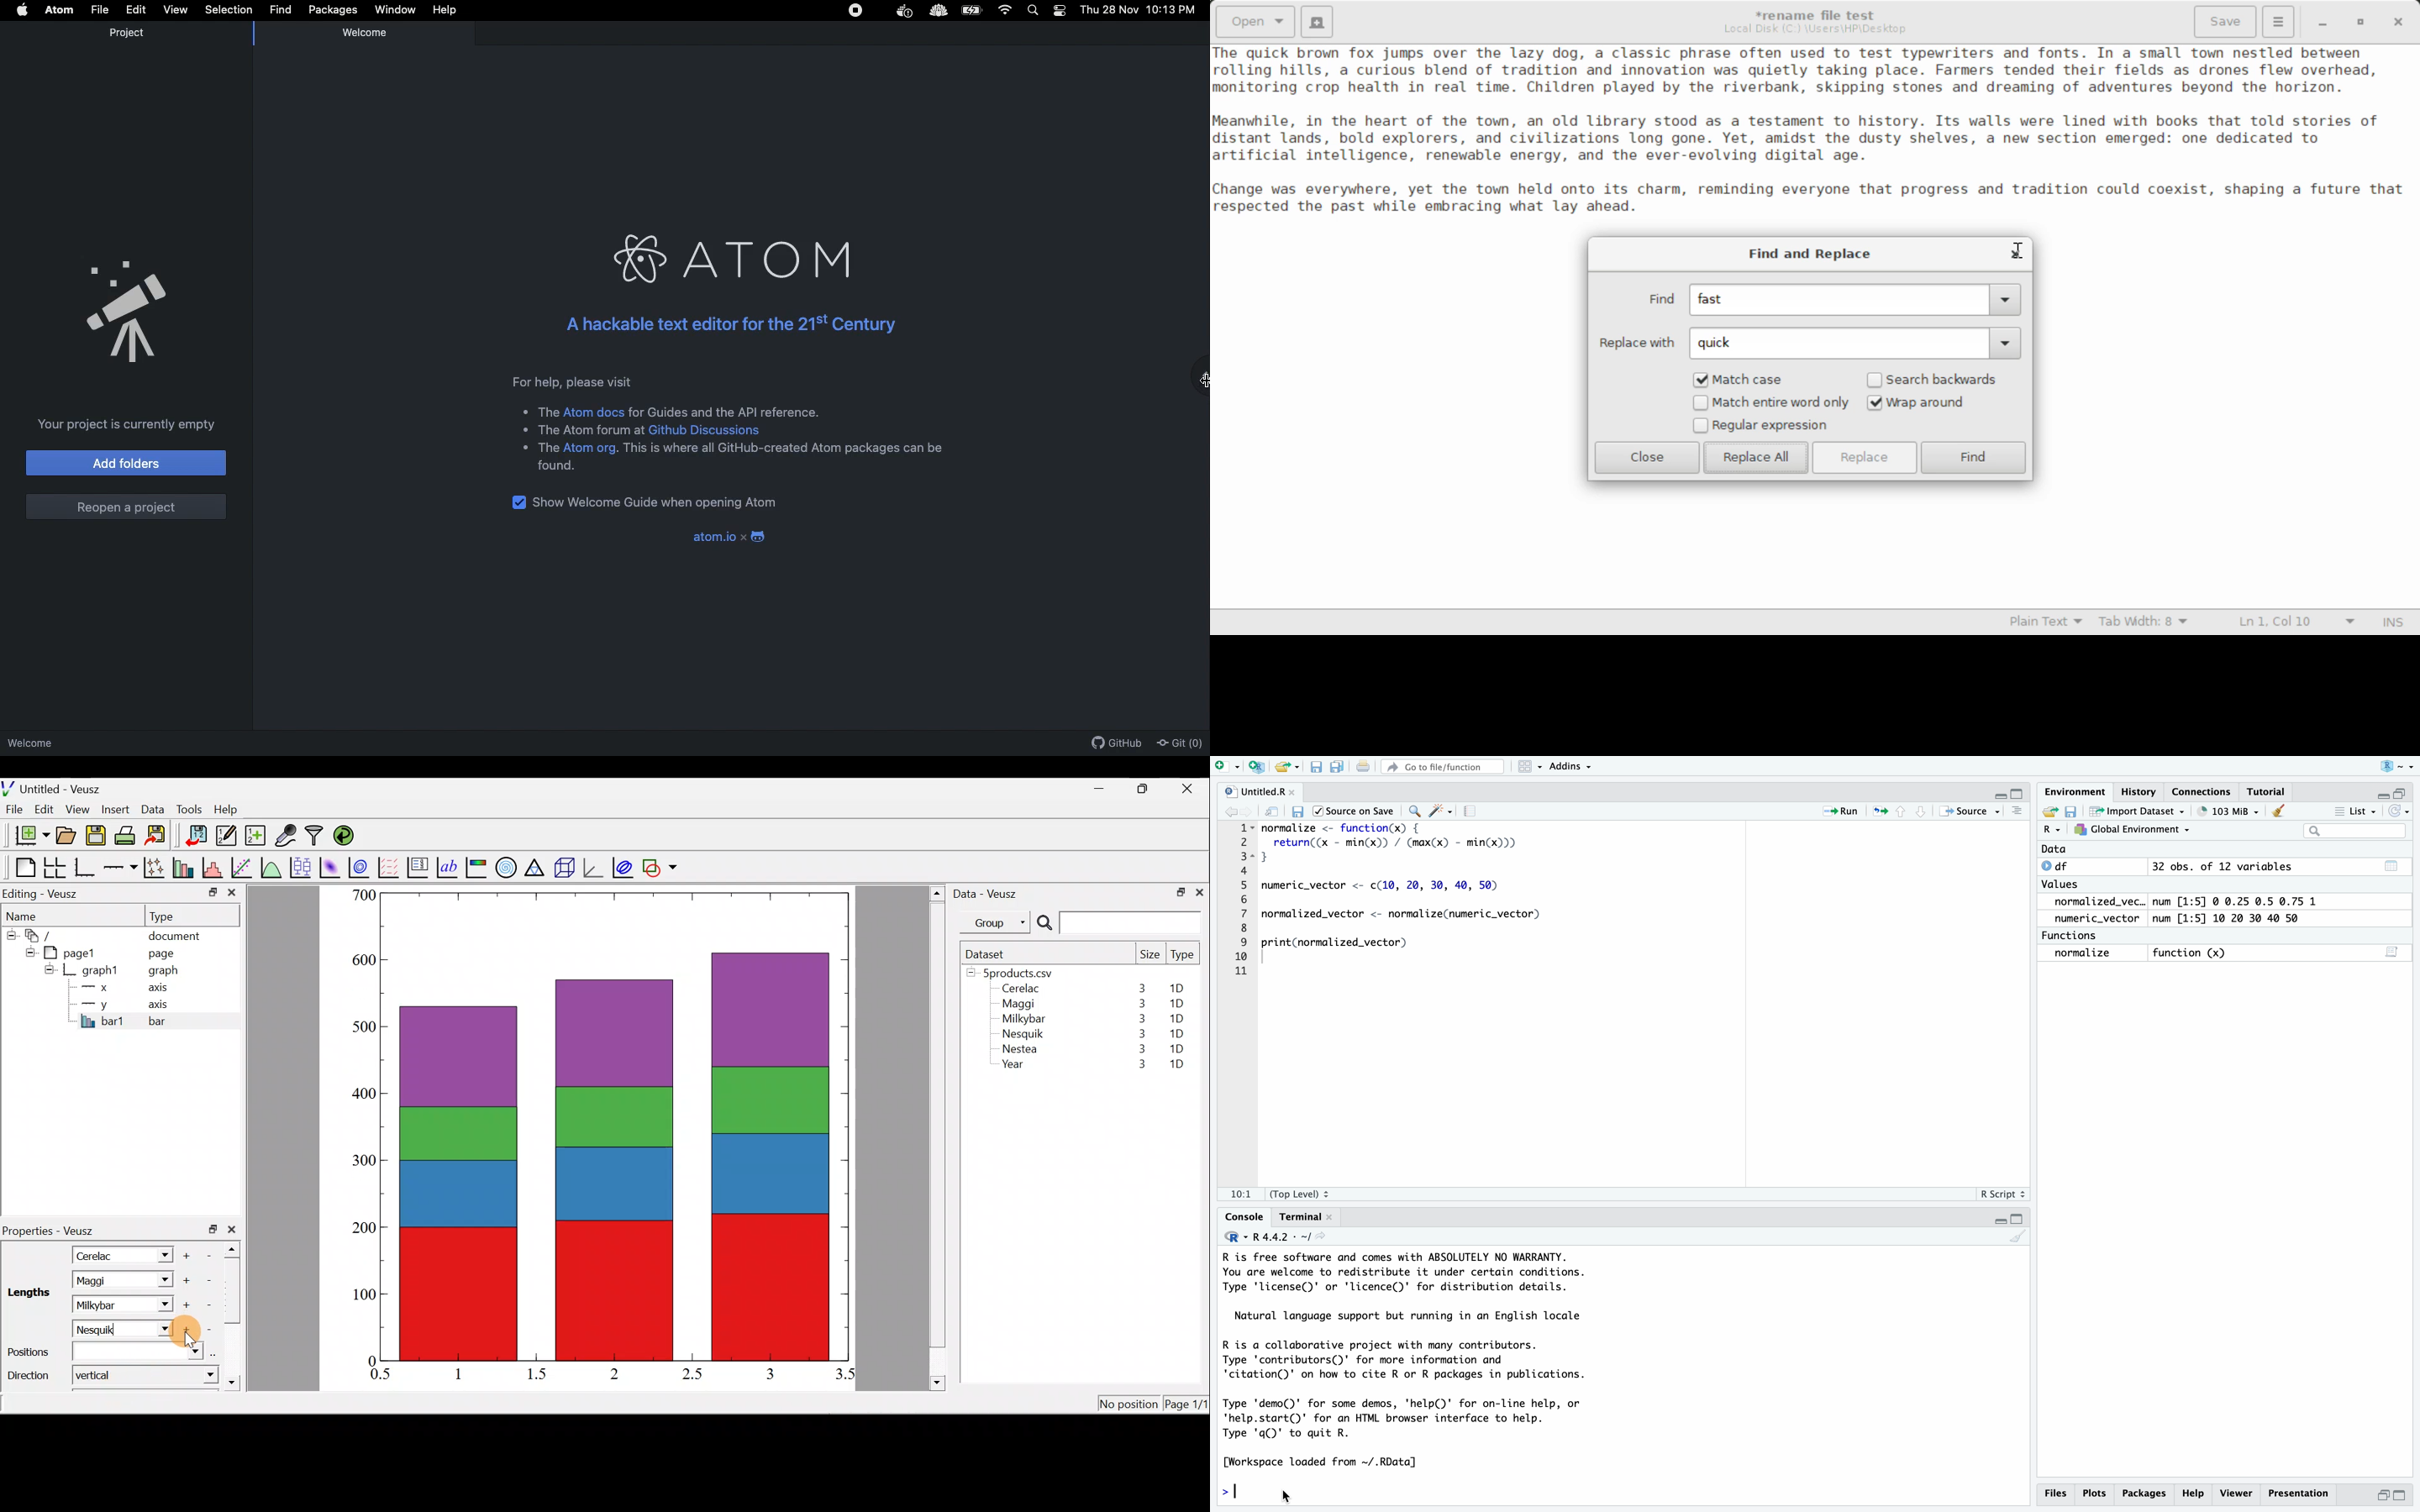 The image size is (2436, 1512). What do you see at coordinates (1299, 809) in the screenshot?
I see `Save current document (Ctrl + S)` at bounding box center [1299, 809].